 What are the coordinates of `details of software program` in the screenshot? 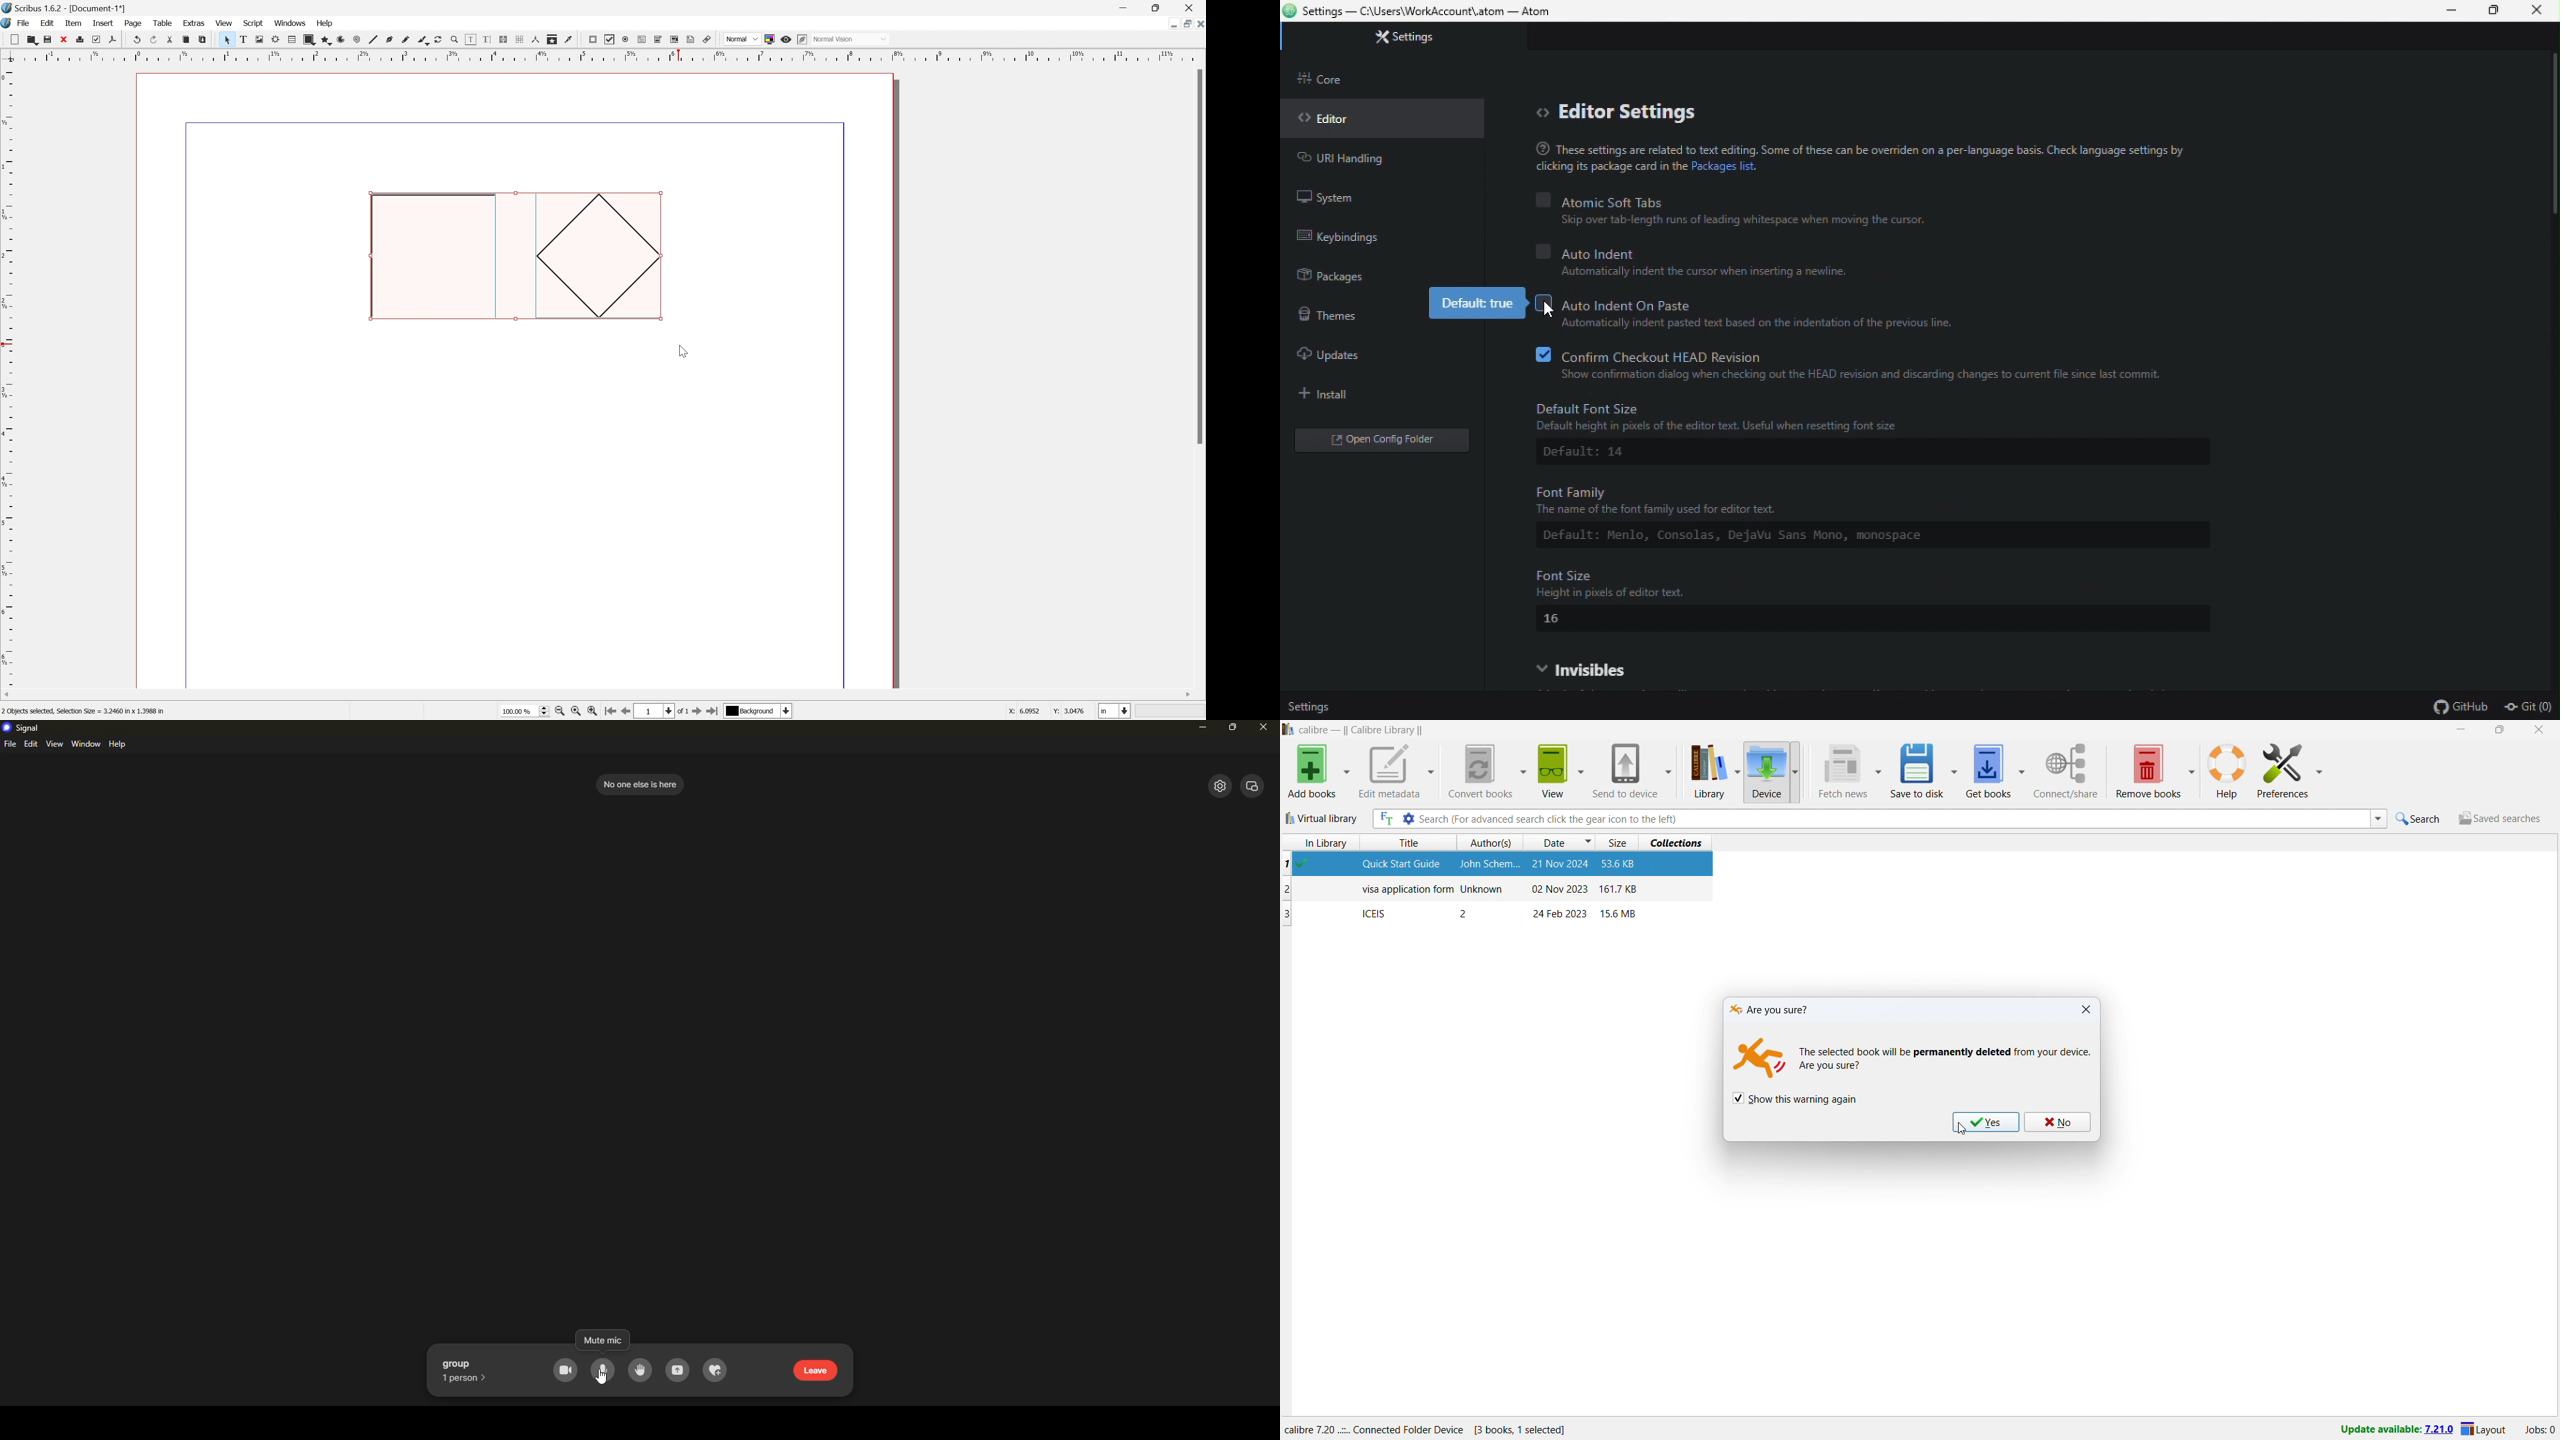 It's located at (1431, 1427).